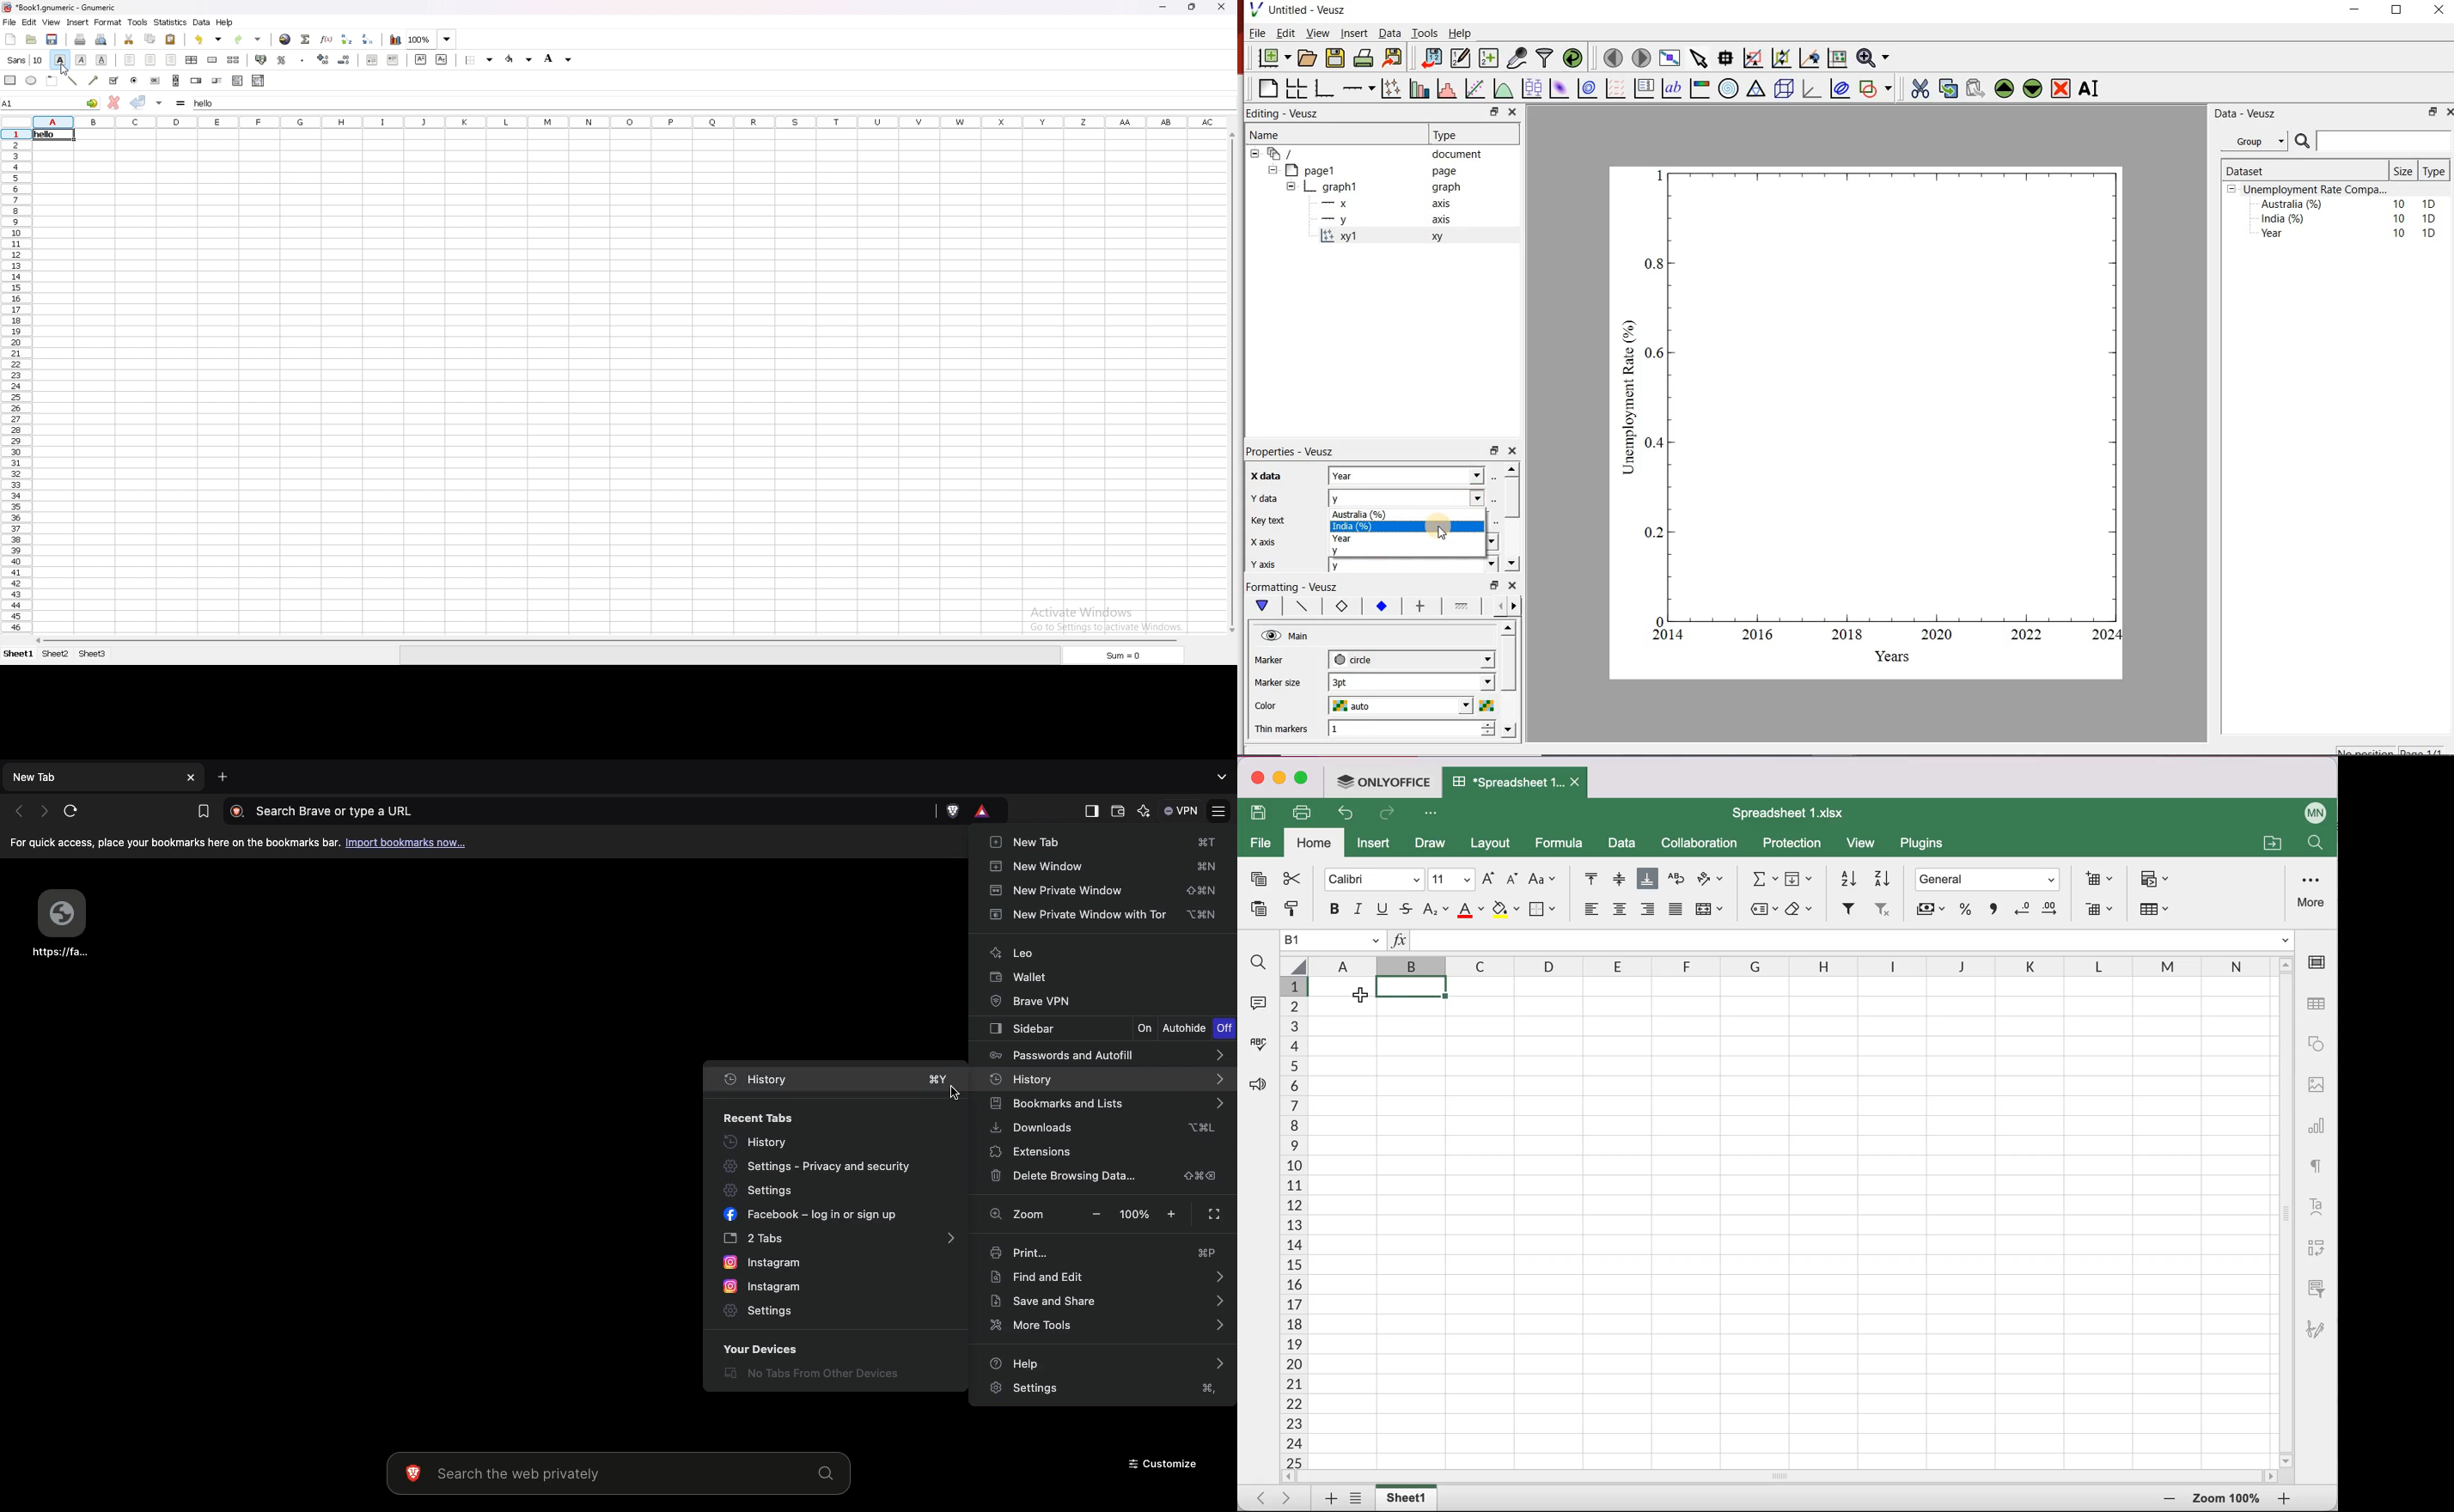 This screenshot has height=1512, width=2464. I want to click on pivot table, so click(2314, 1249).